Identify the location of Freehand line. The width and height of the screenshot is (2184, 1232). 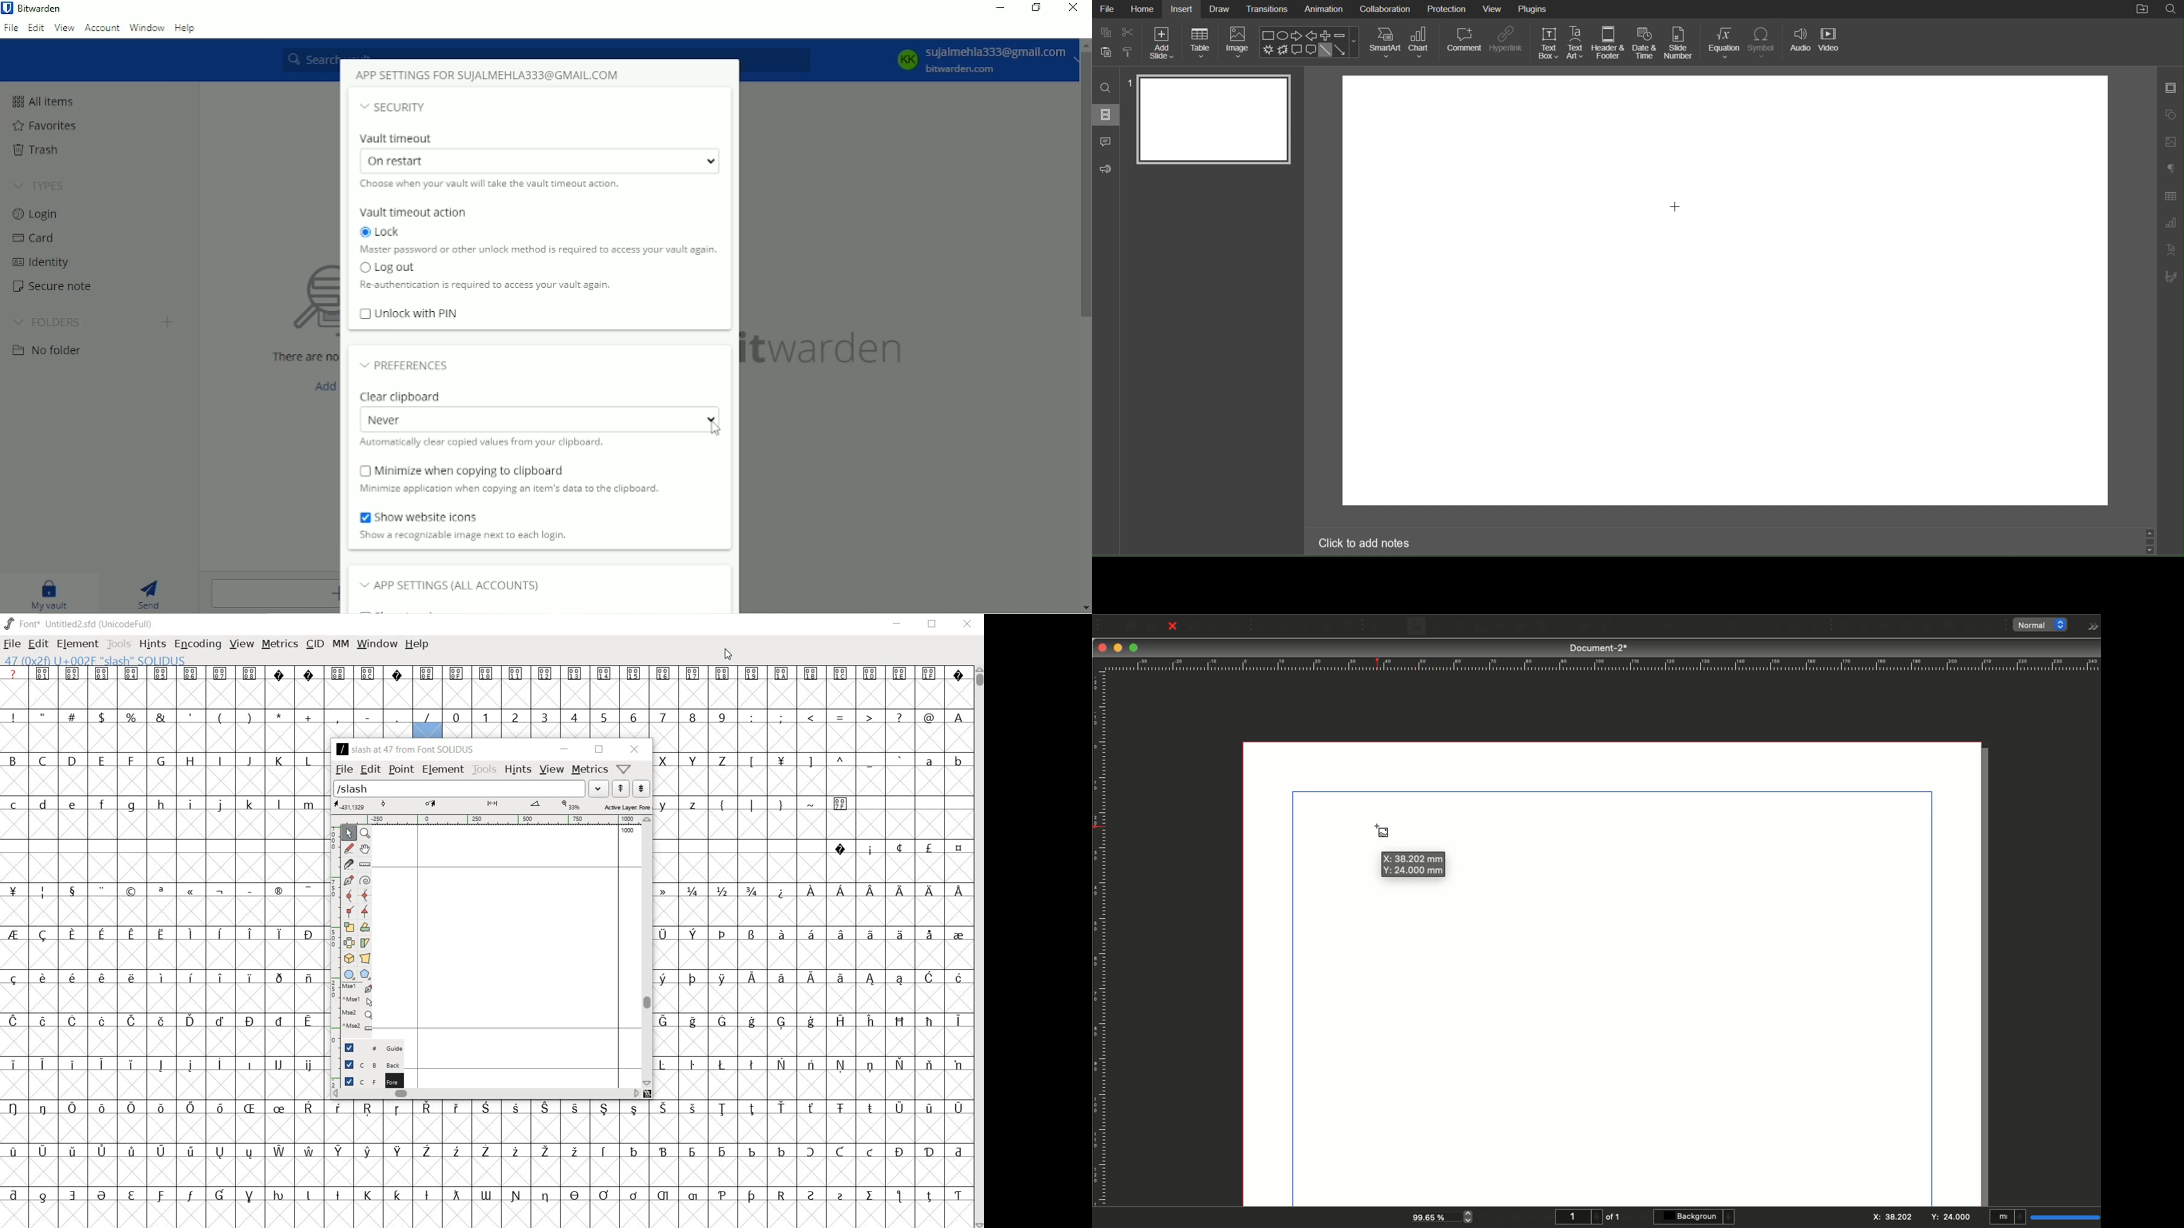
(1602, 627).